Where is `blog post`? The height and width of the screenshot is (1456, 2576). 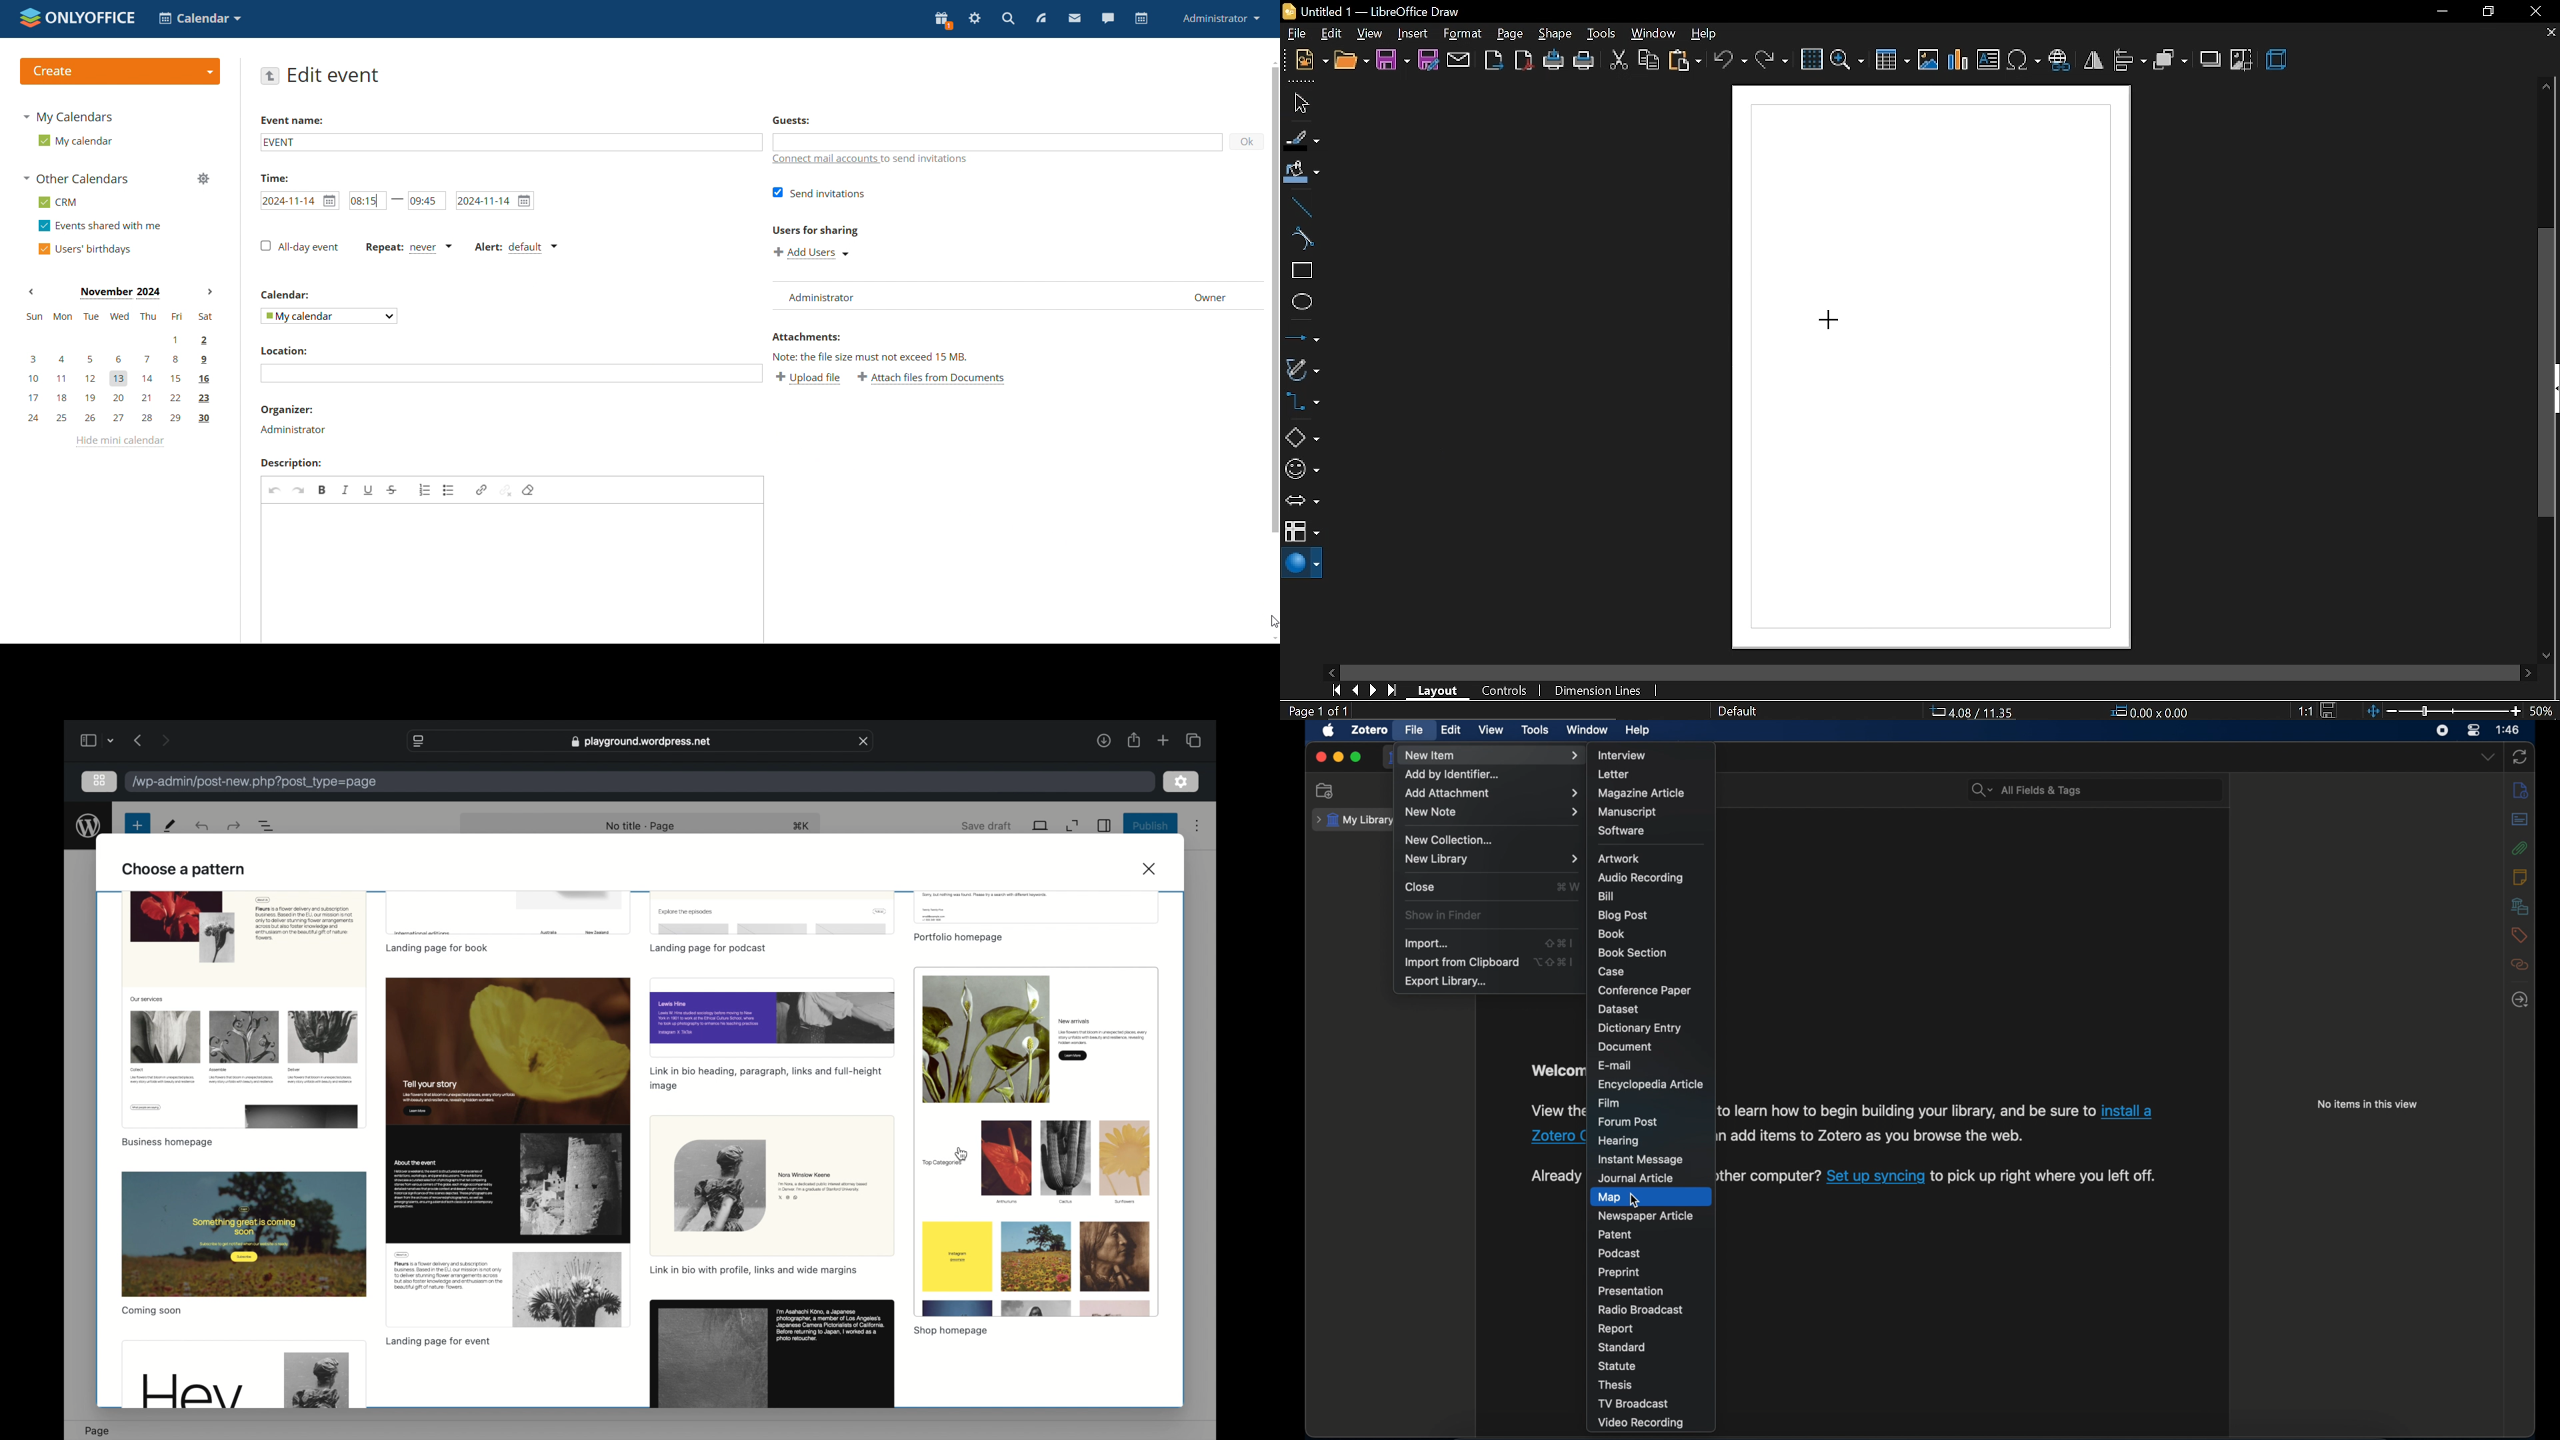 blog post is located at coordinates (1621, 915).